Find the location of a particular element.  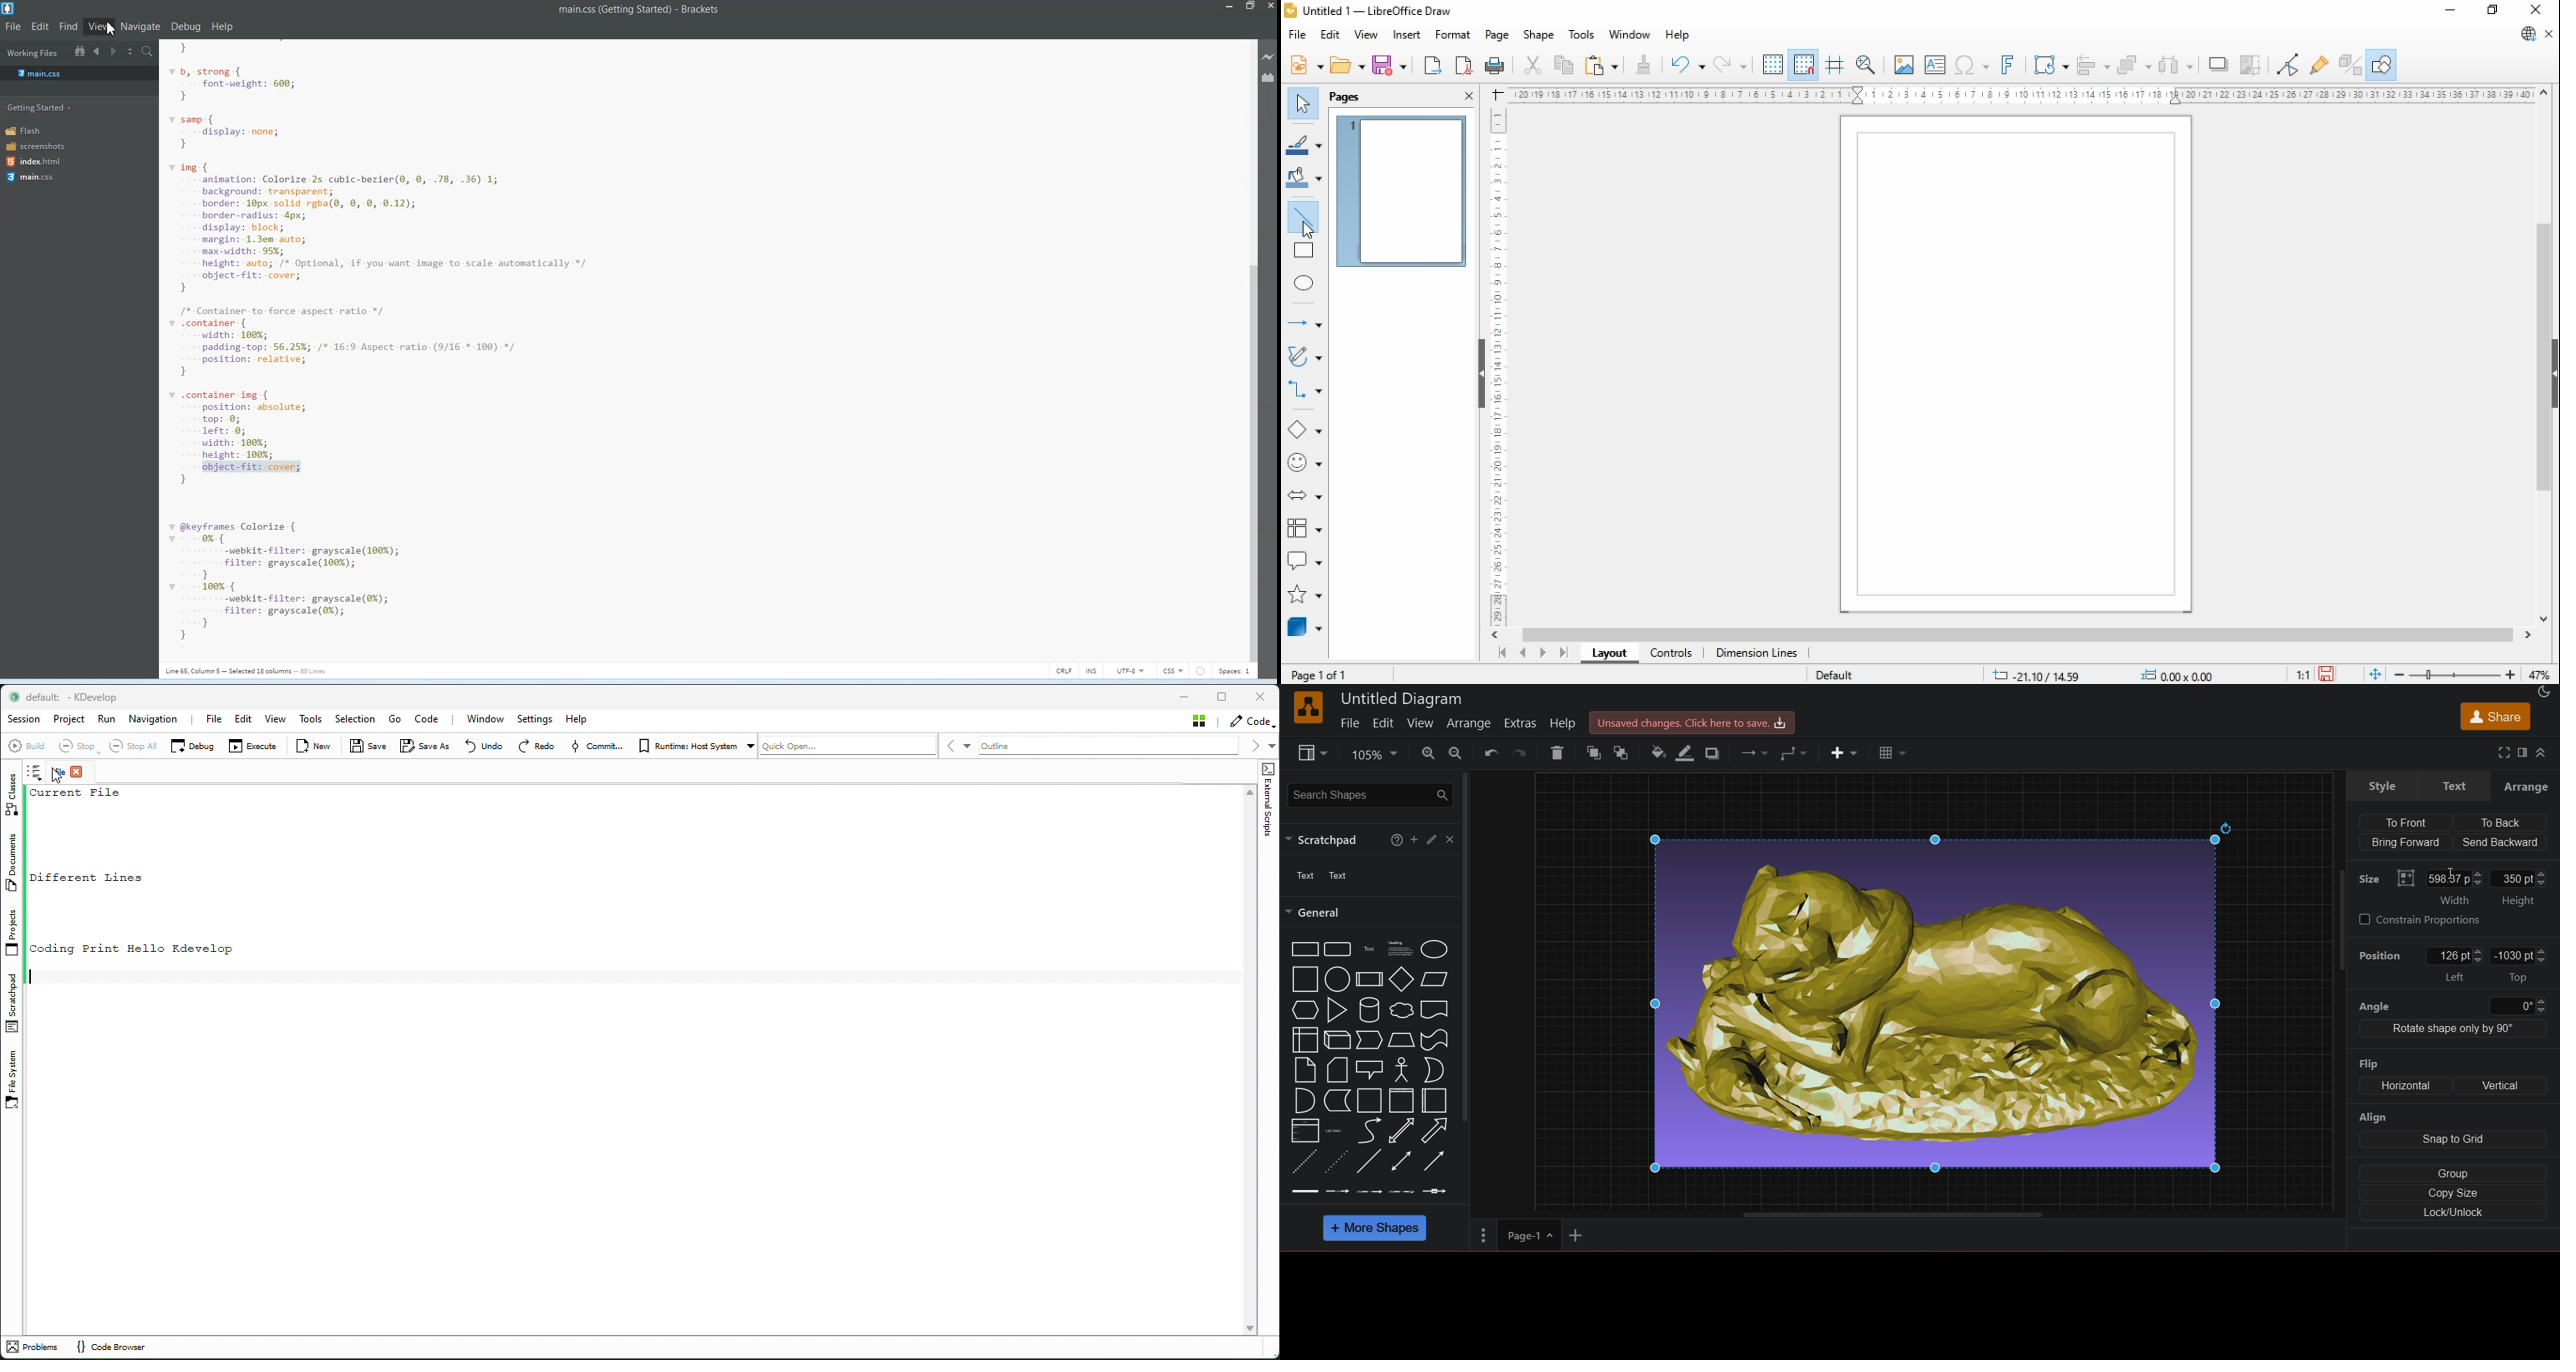

undo is located at coordinates (1686, 64).